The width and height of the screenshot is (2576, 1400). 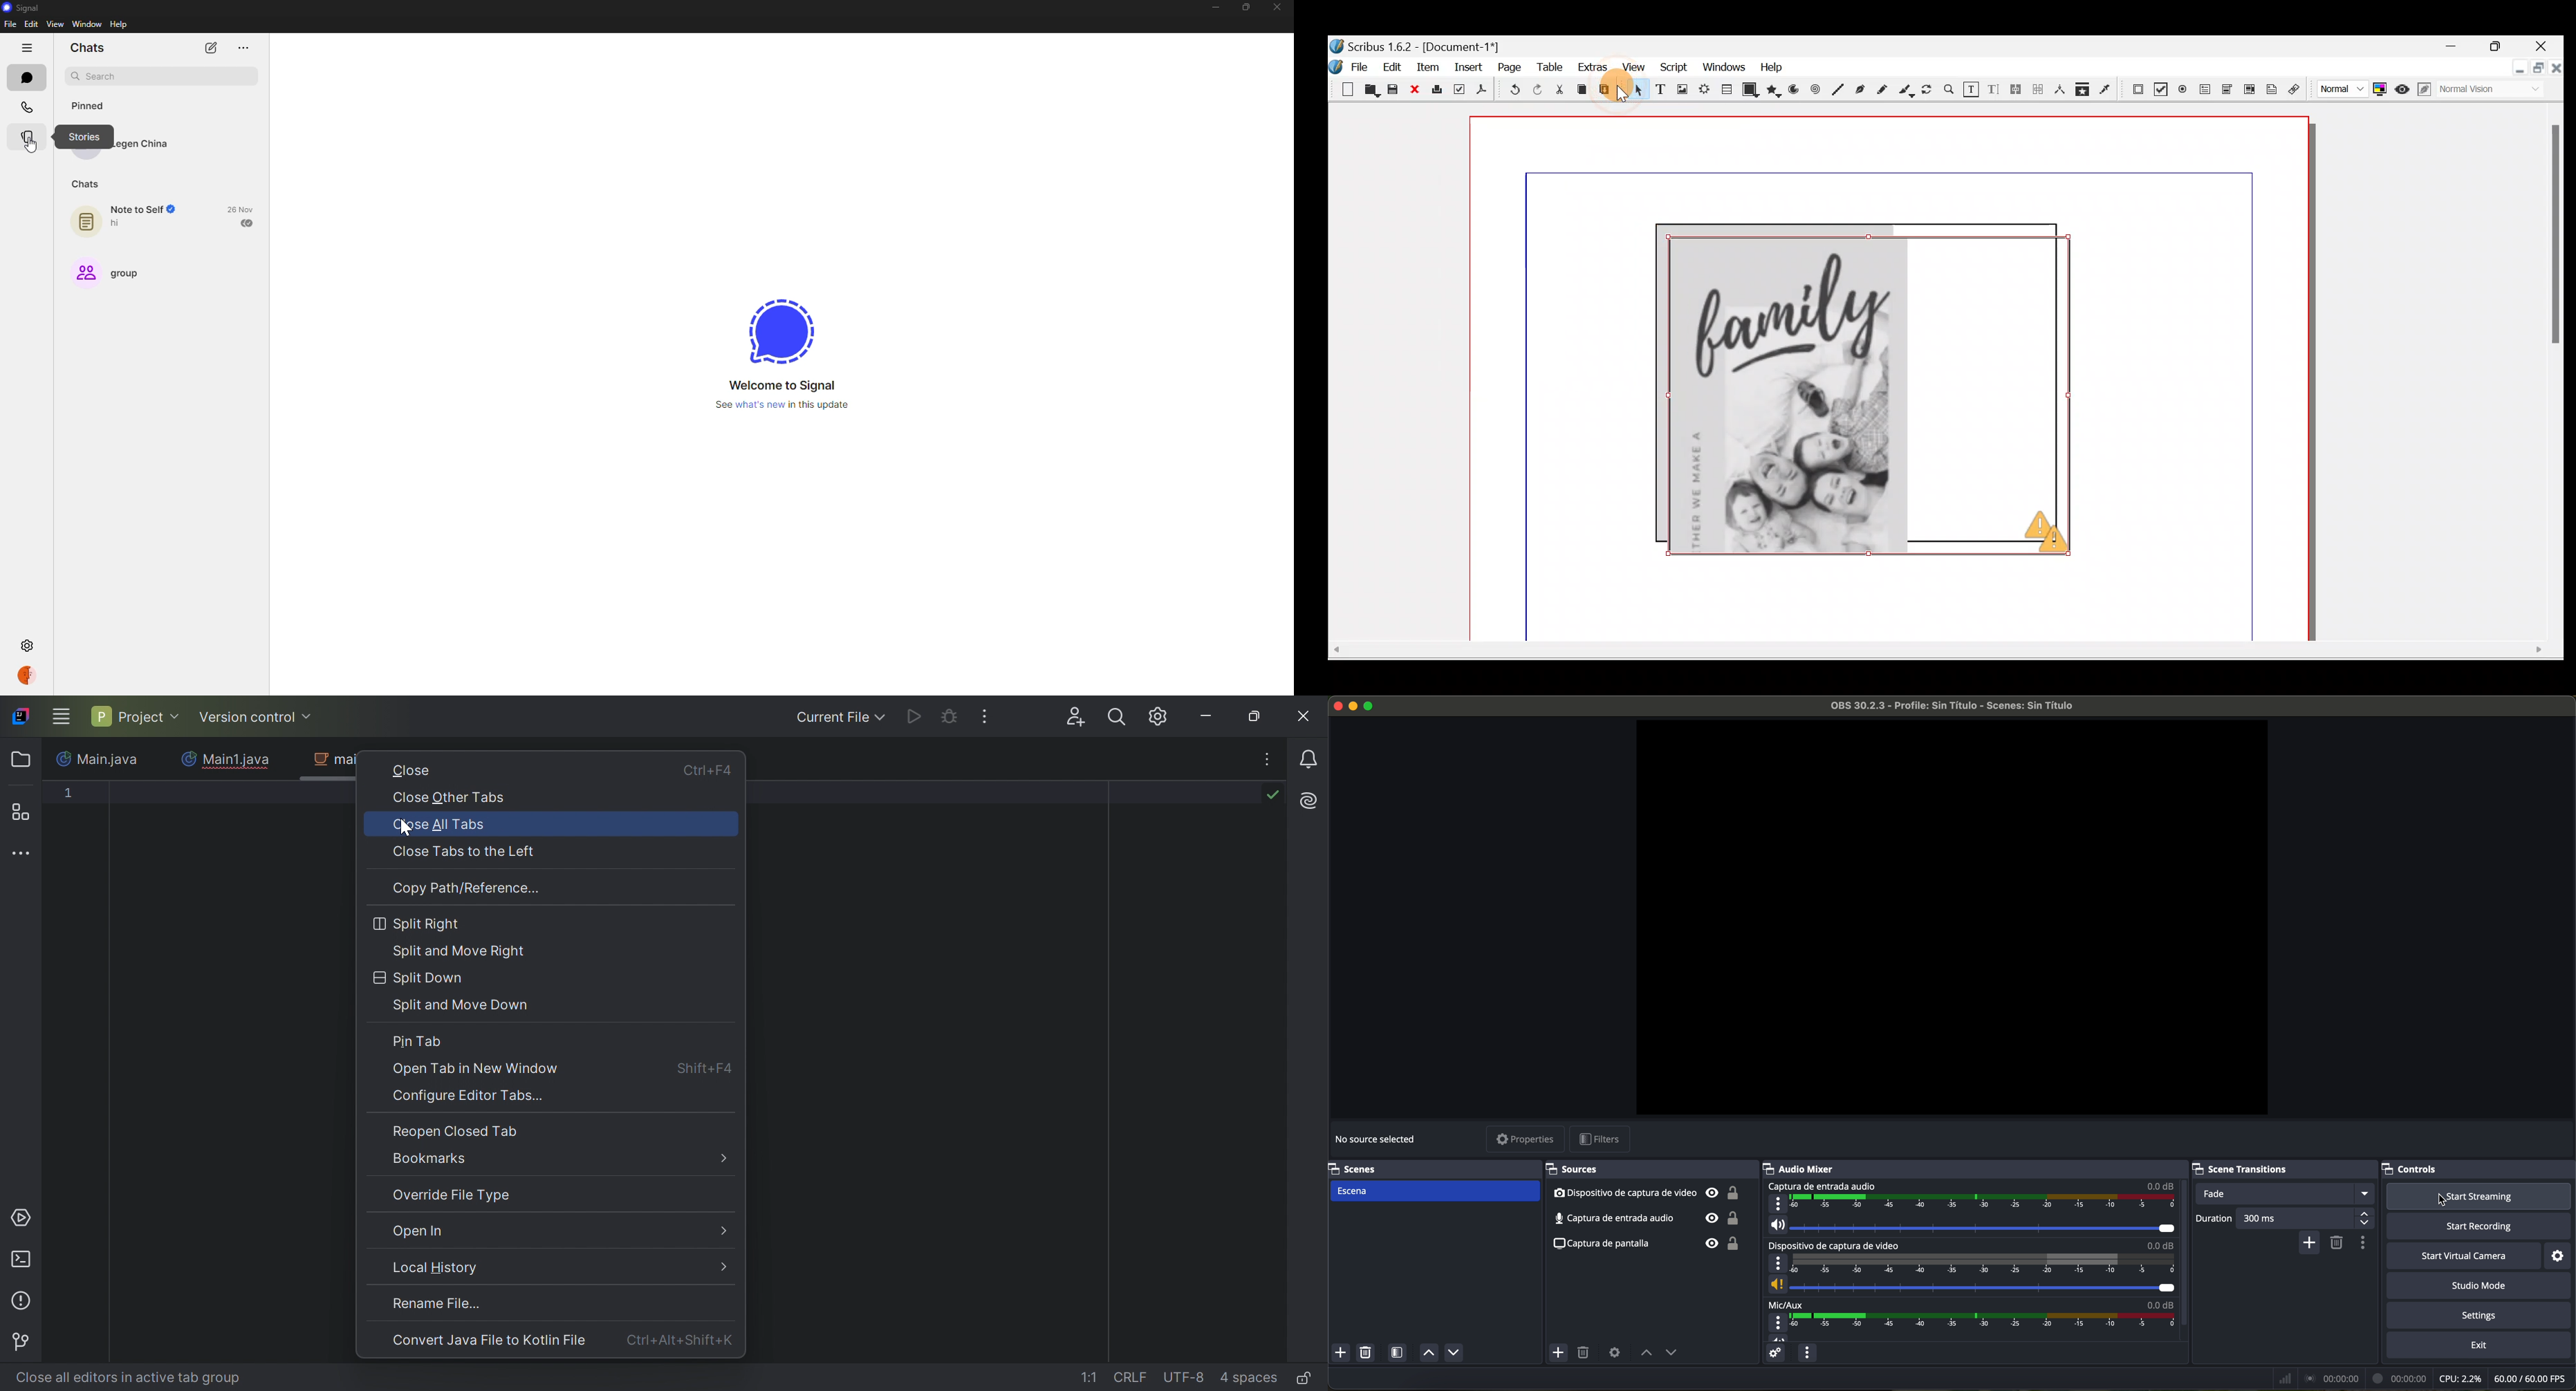 What do you see at coordinates (1839, 88) in the screenshot?
I see `Line` at bounding box center [1839, 88].